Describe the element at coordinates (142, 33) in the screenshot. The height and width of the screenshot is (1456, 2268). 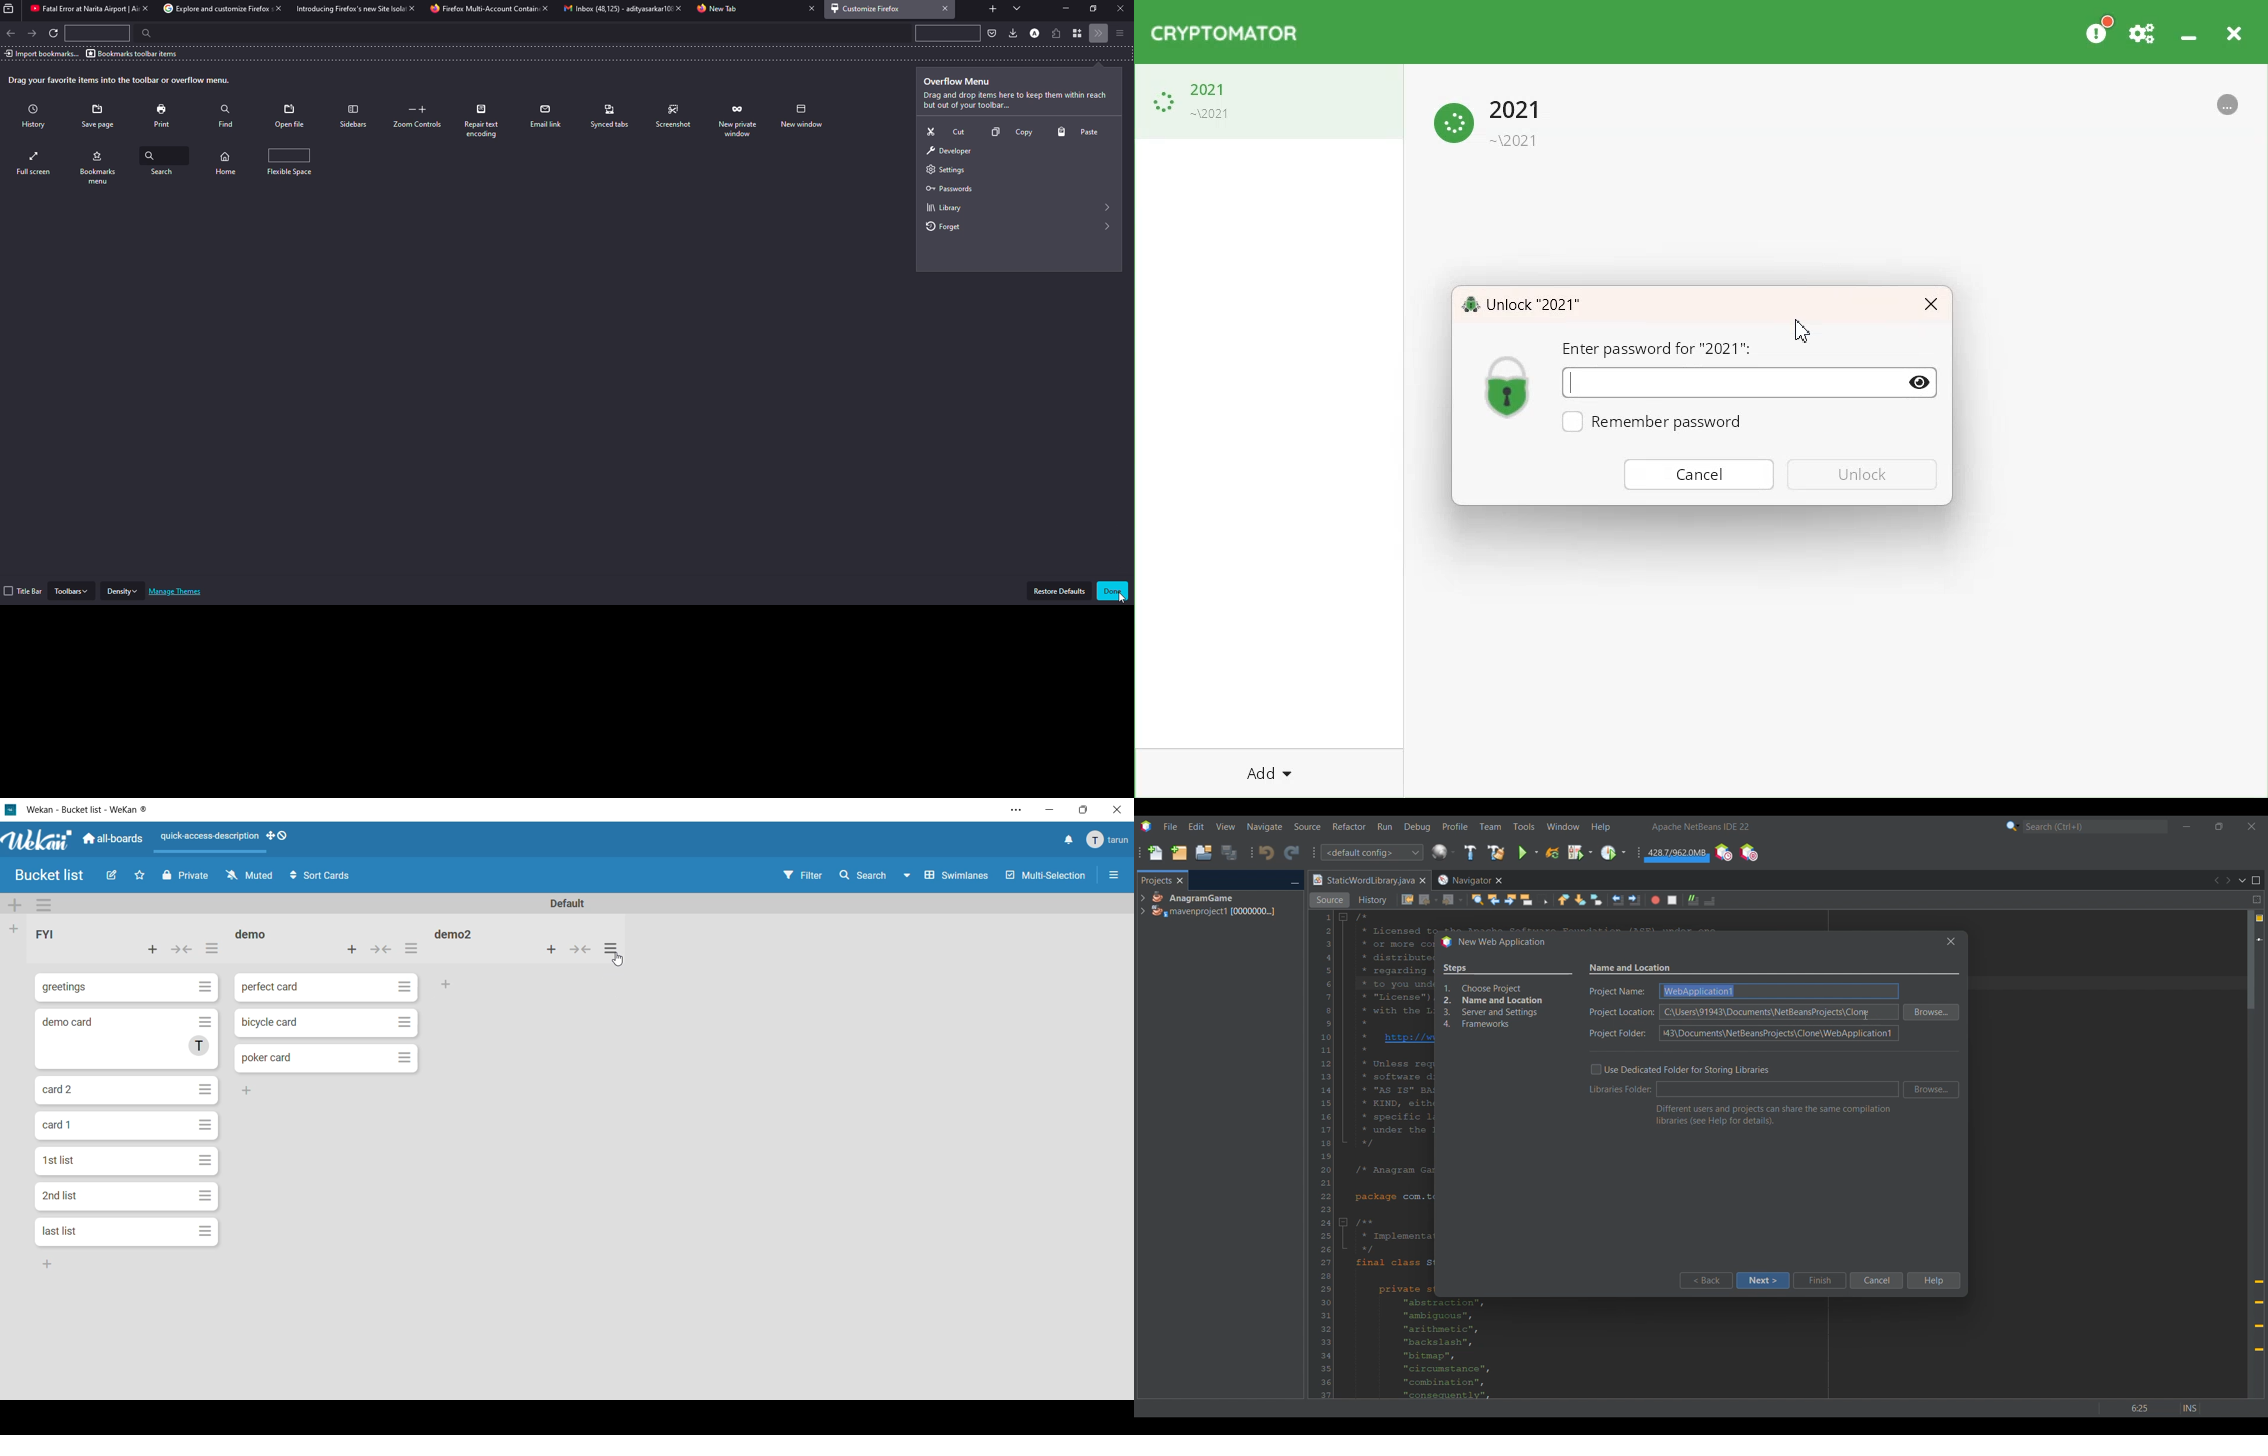
I see `search` at that location.